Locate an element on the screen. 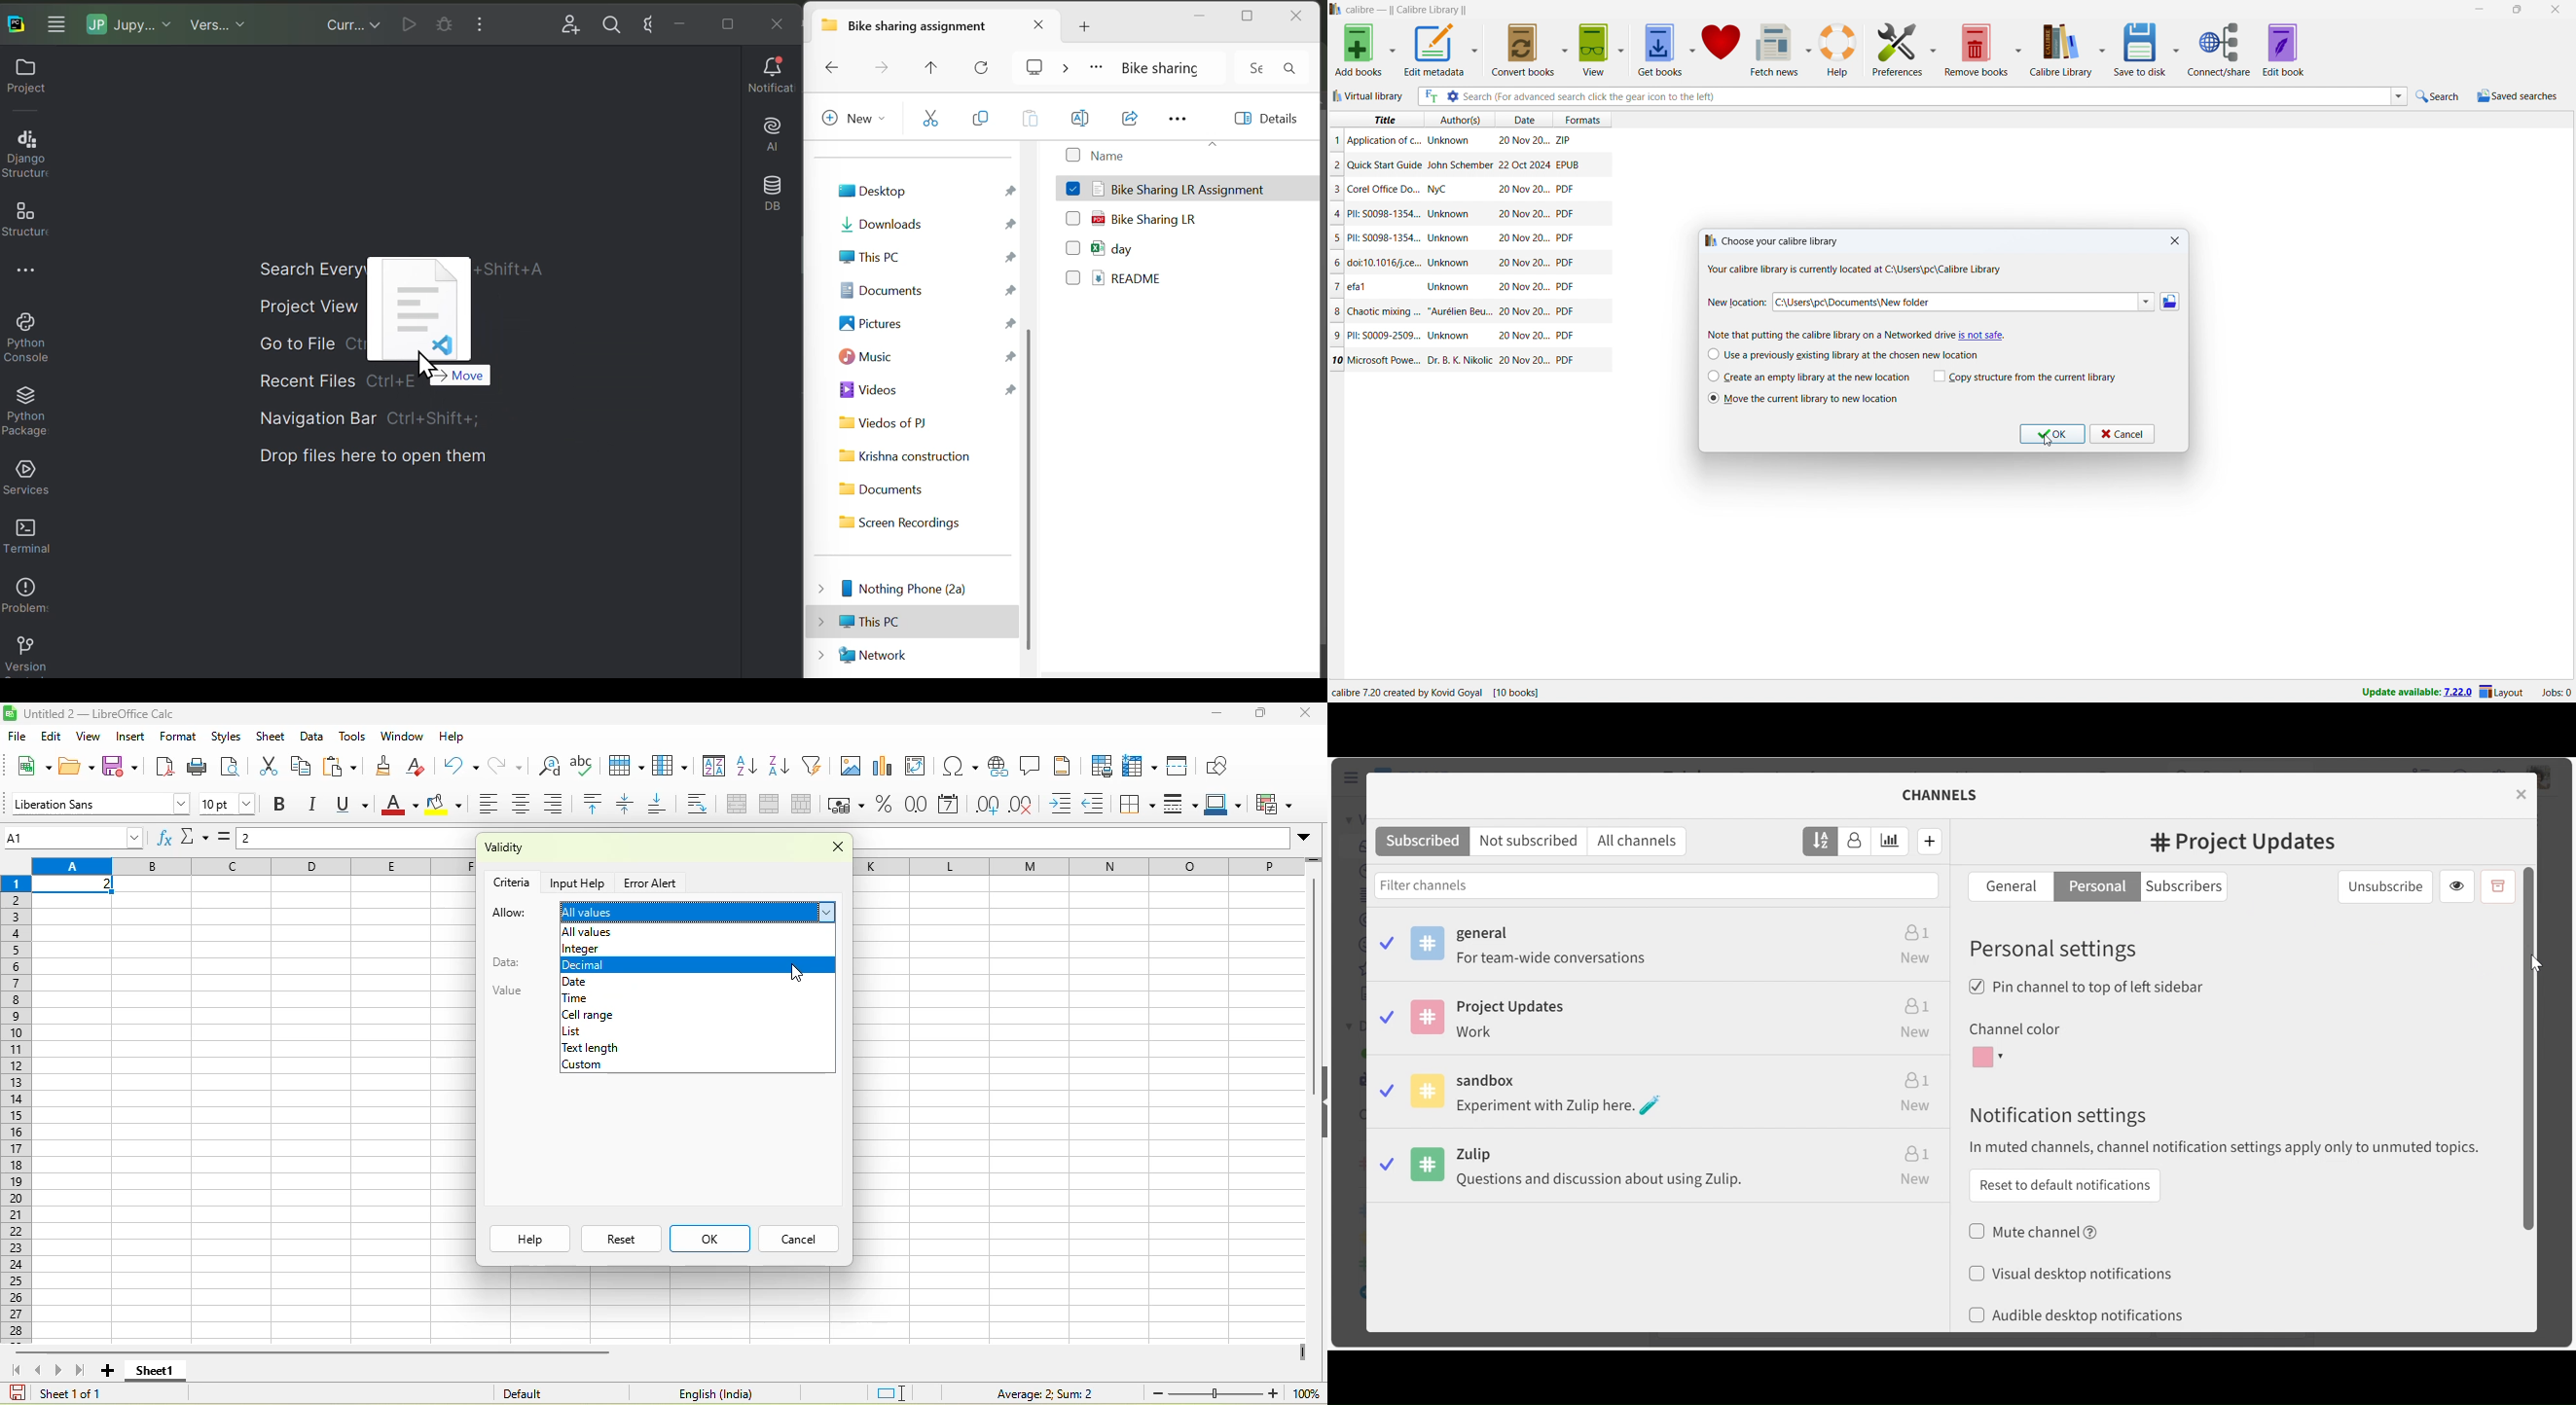  Date is located at coordinates (1524, 214).